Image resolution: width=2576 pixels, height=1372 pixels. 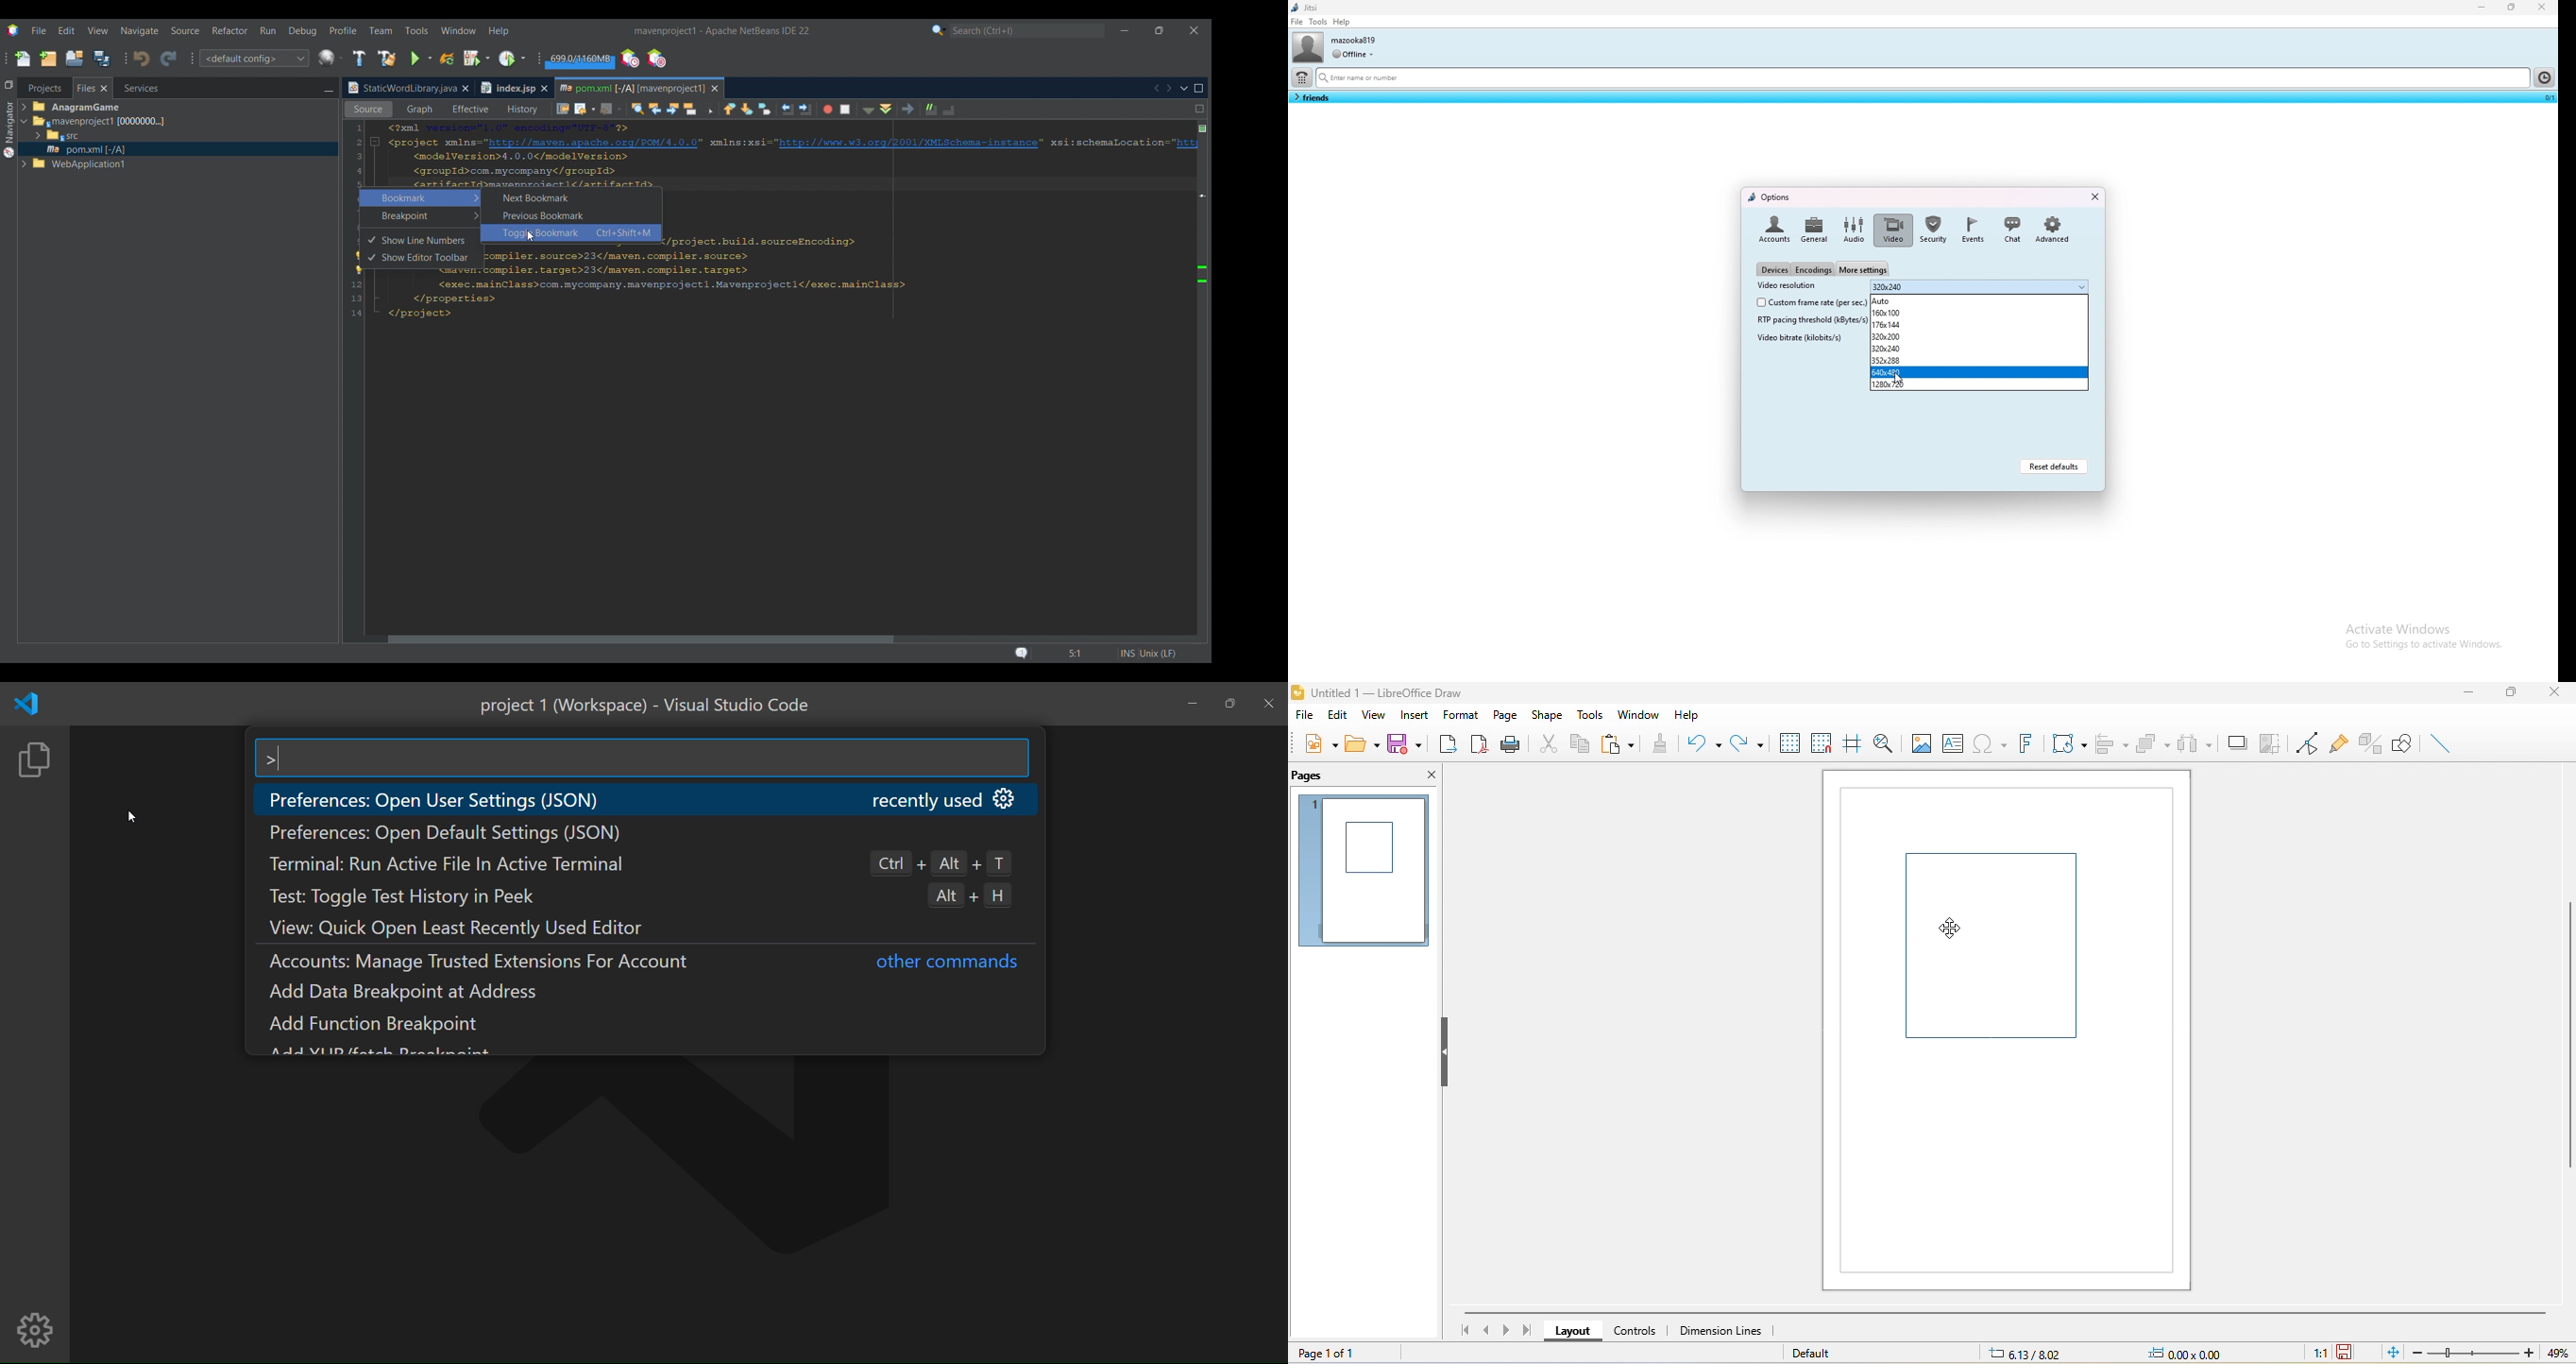 I want to click on crop image, so click(x=2271, y=744).